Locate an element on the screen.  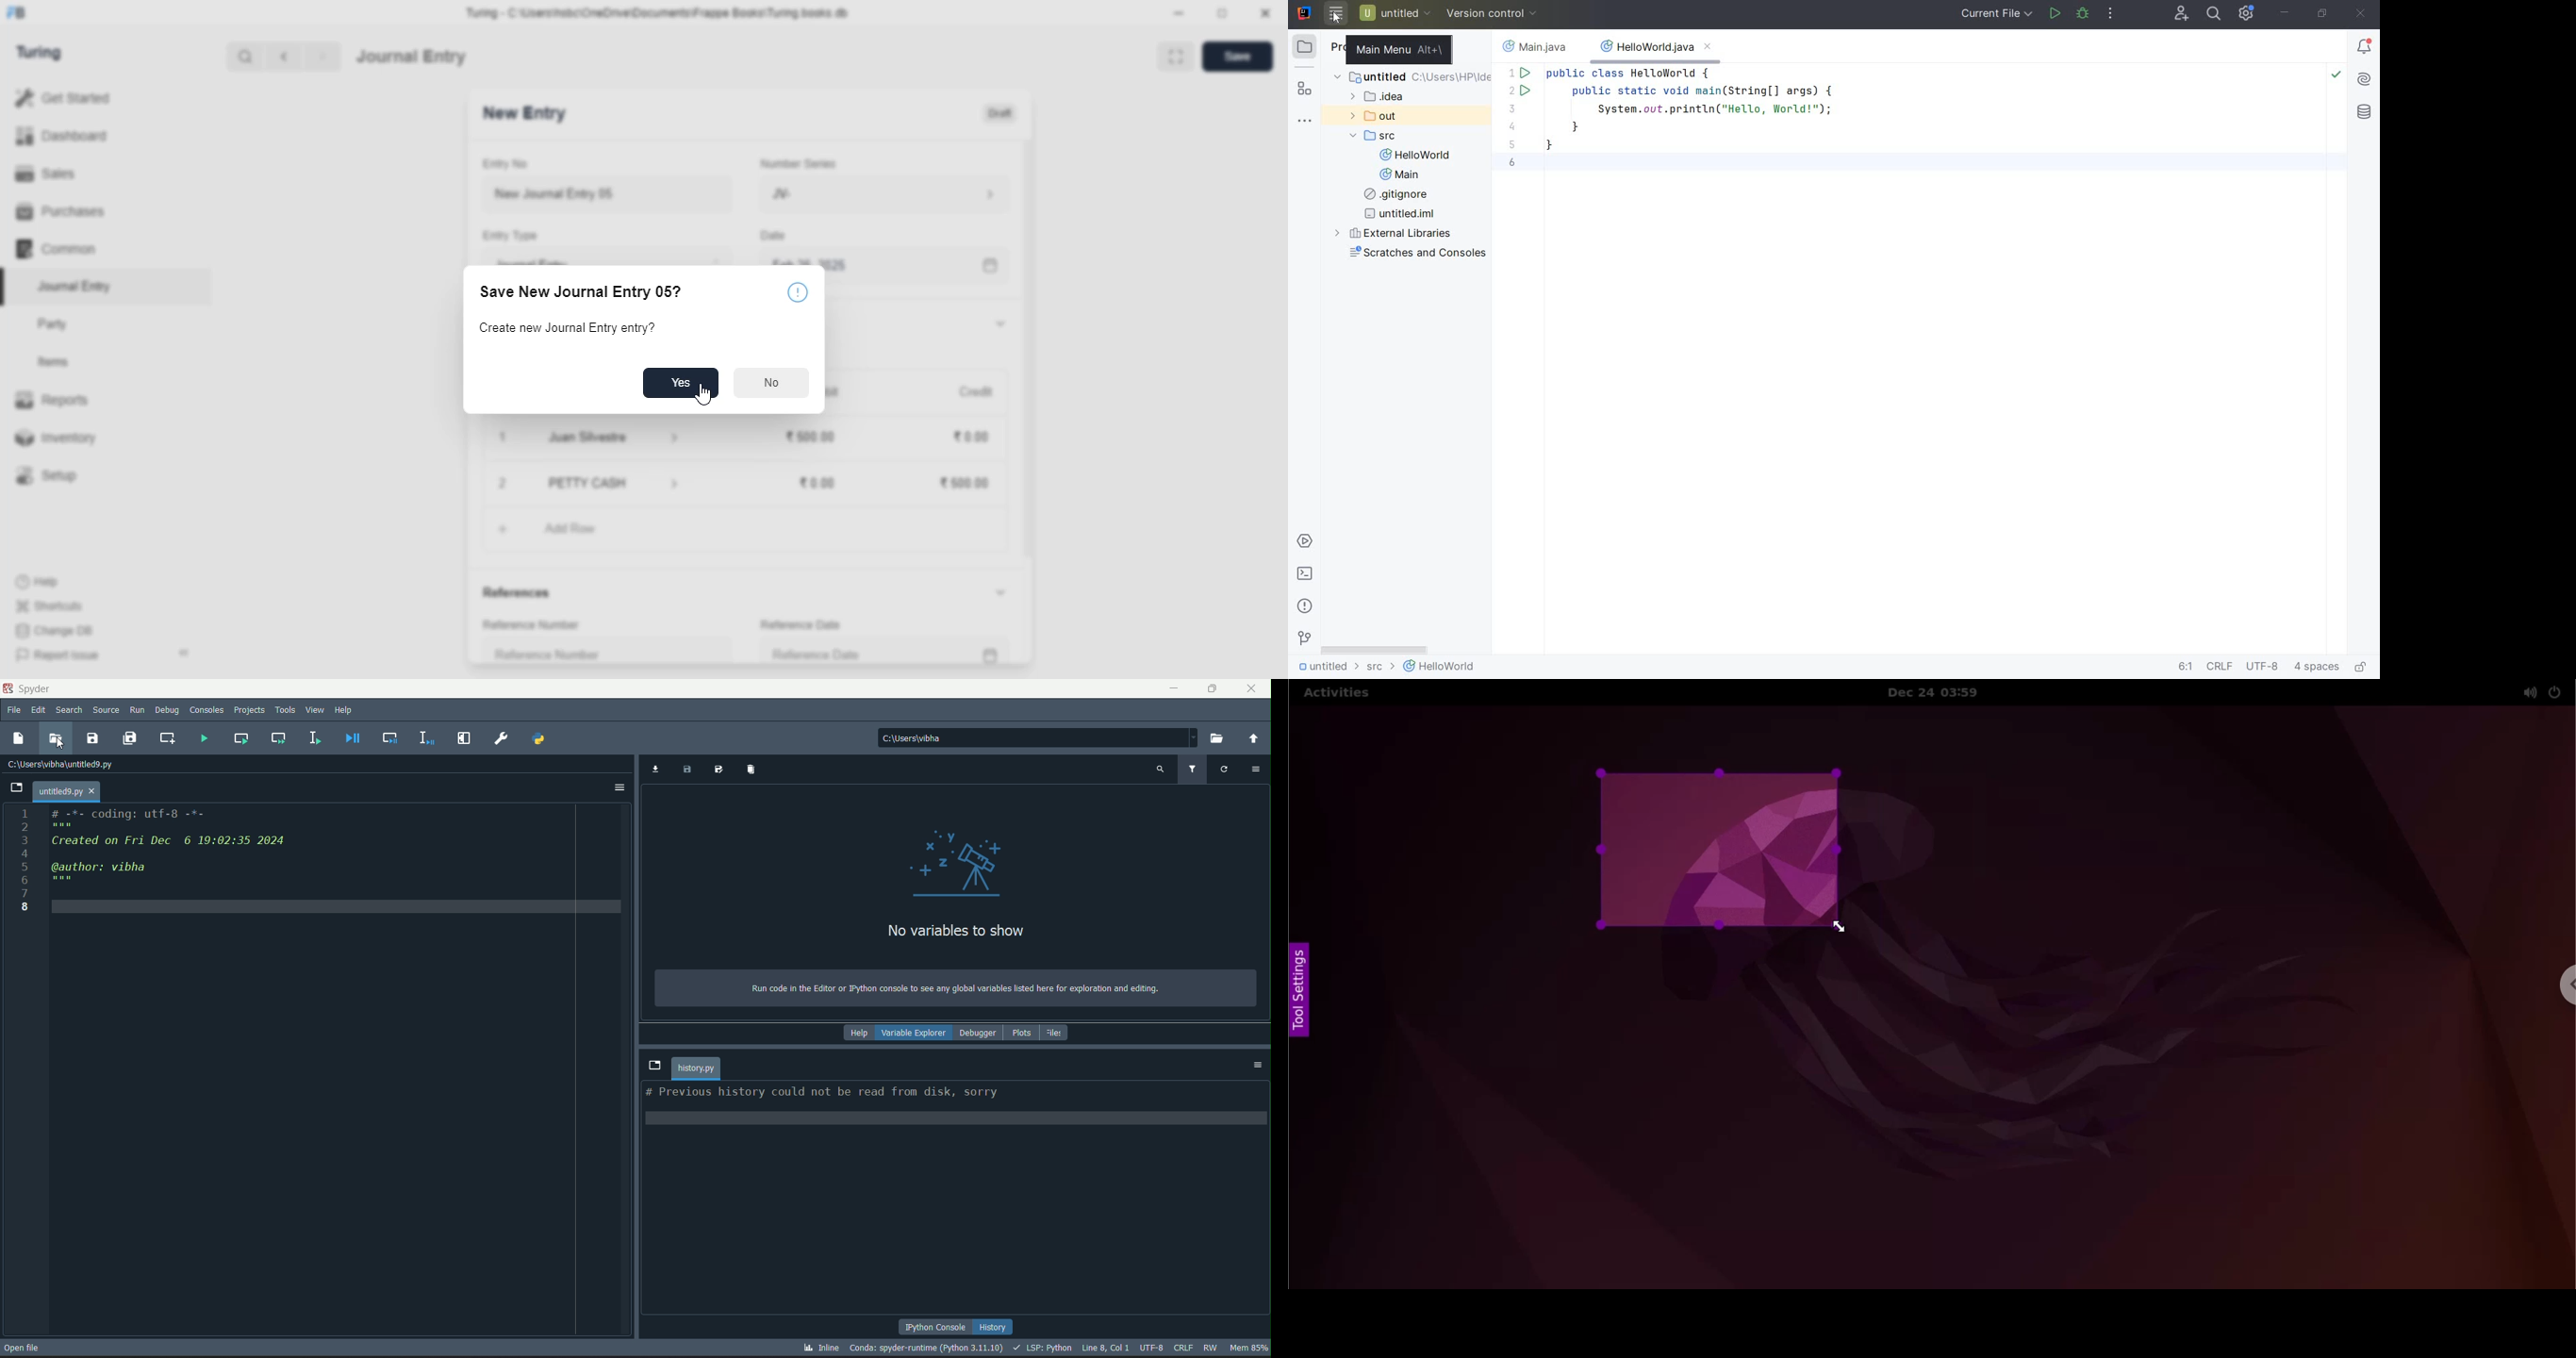
save data as is located at coordinates (719, 769).